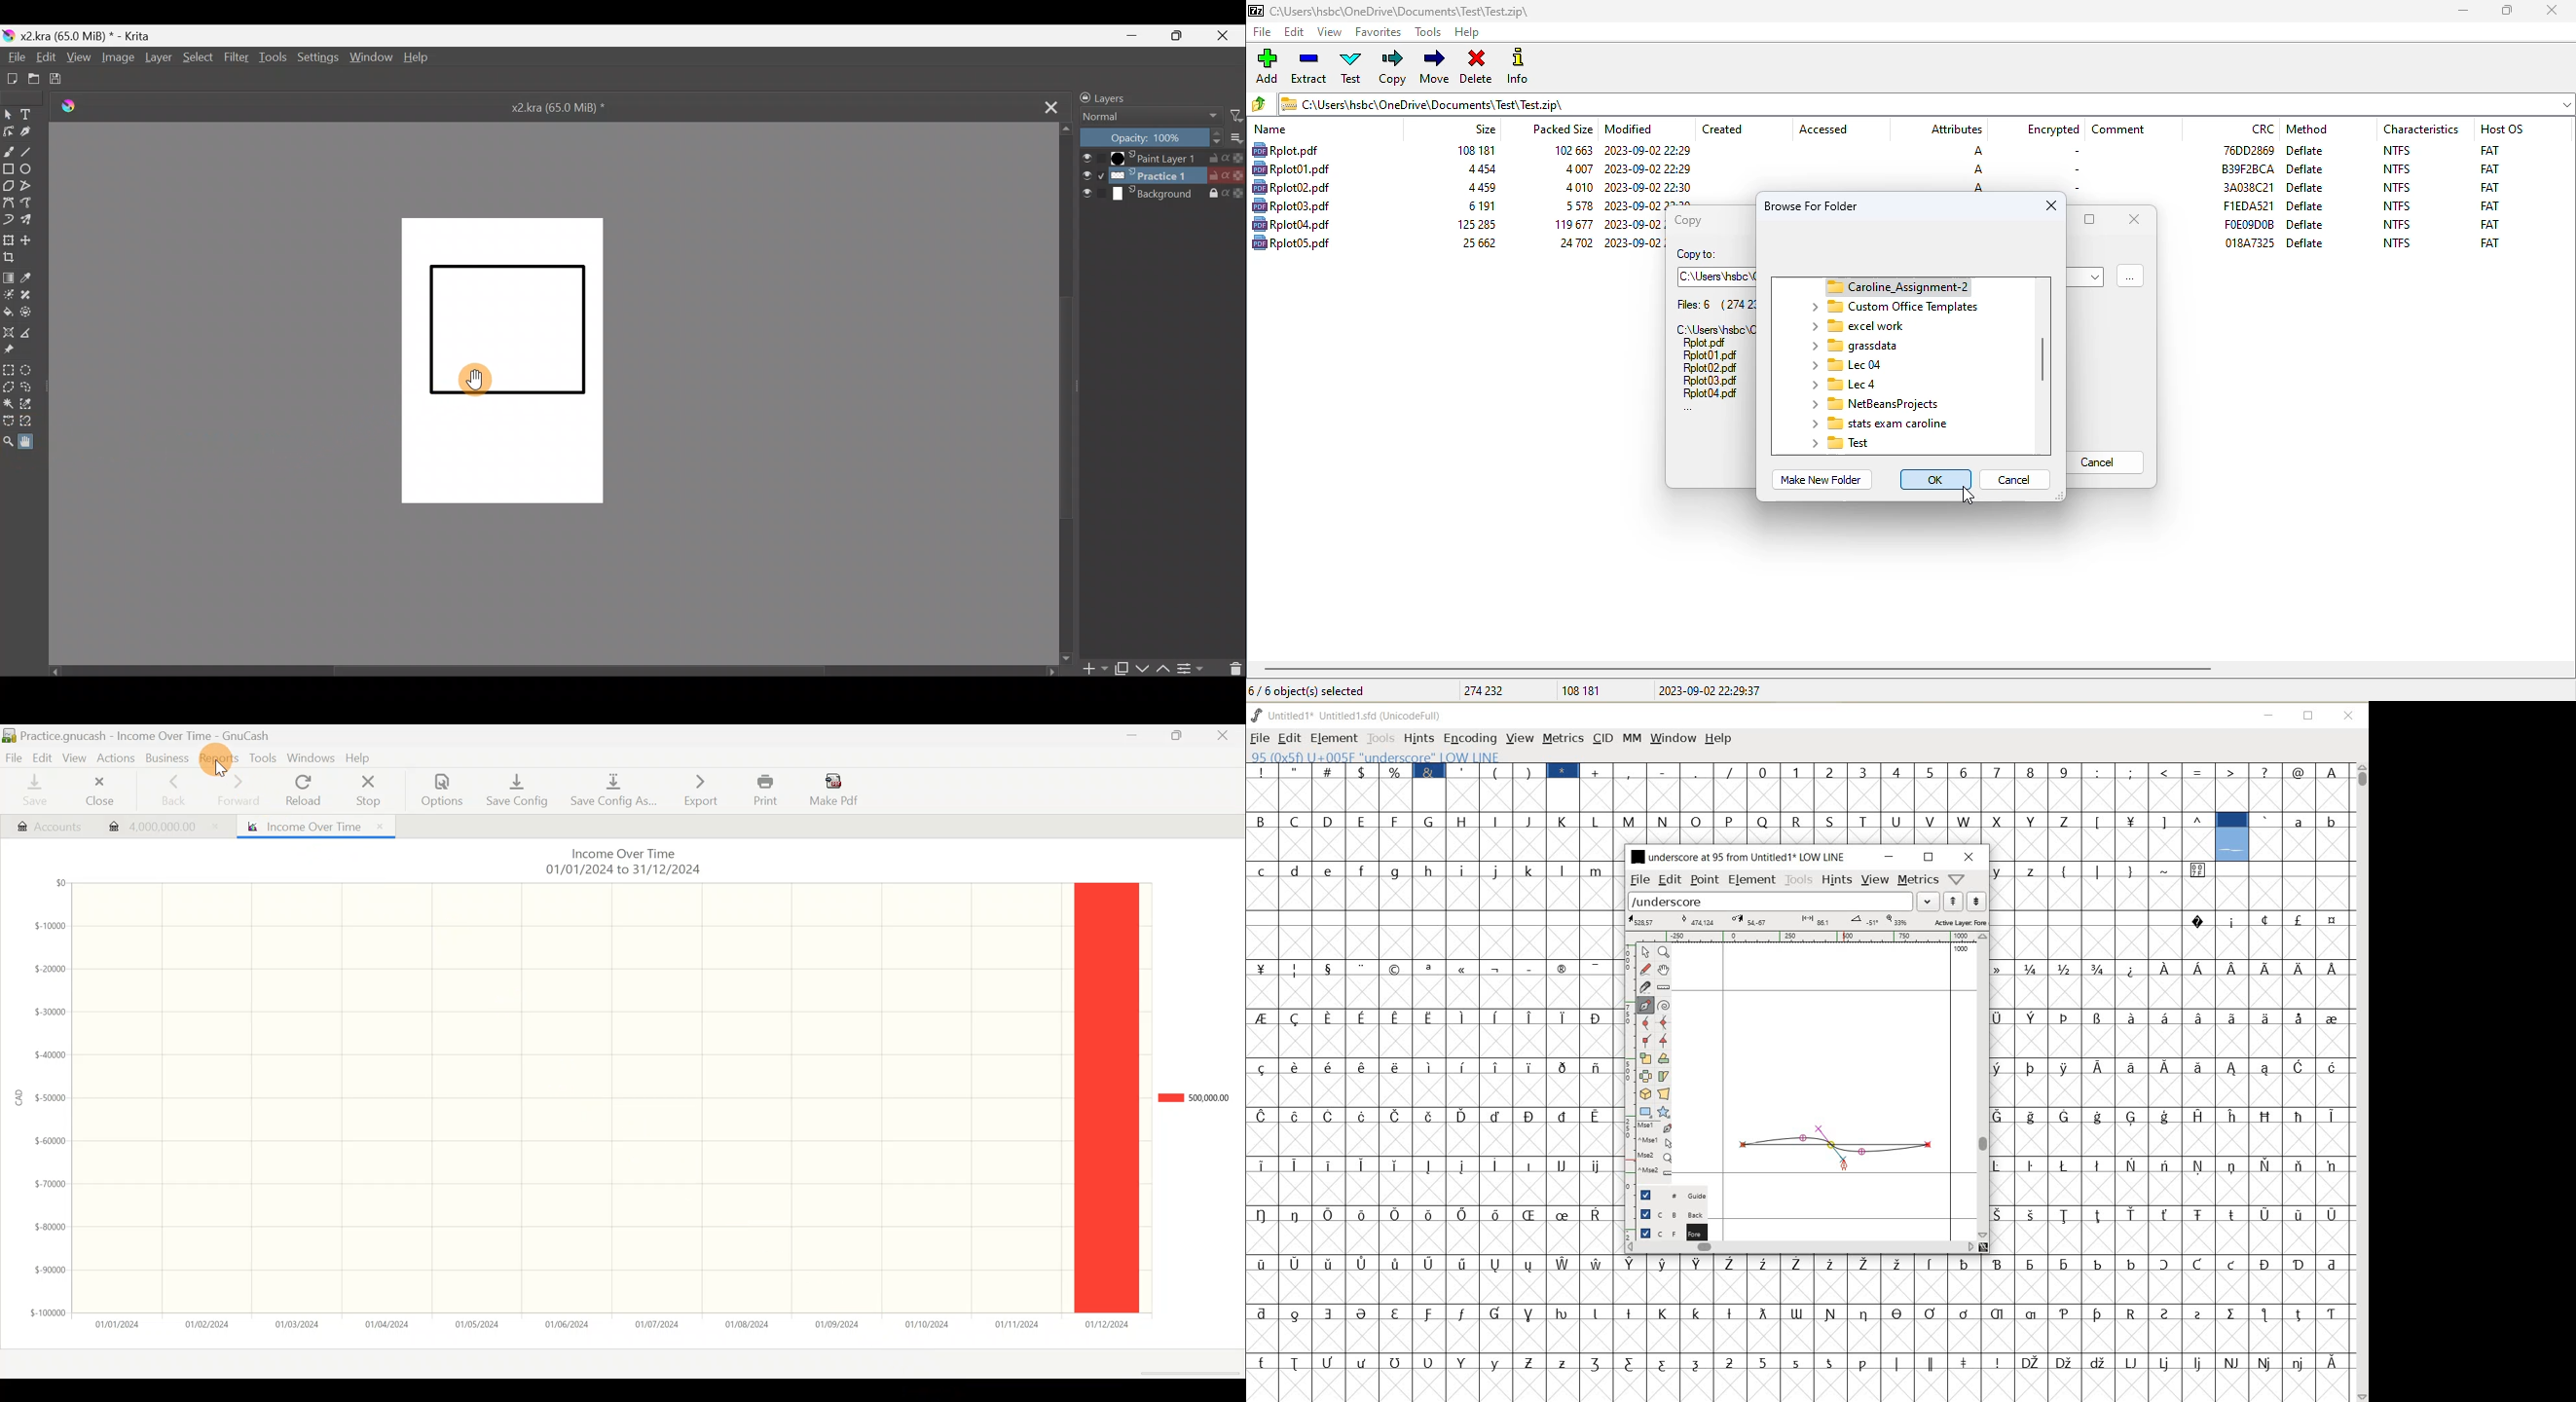 This screenshot has width=2576, height=1428. I want to click on Back, so click(173, 789).